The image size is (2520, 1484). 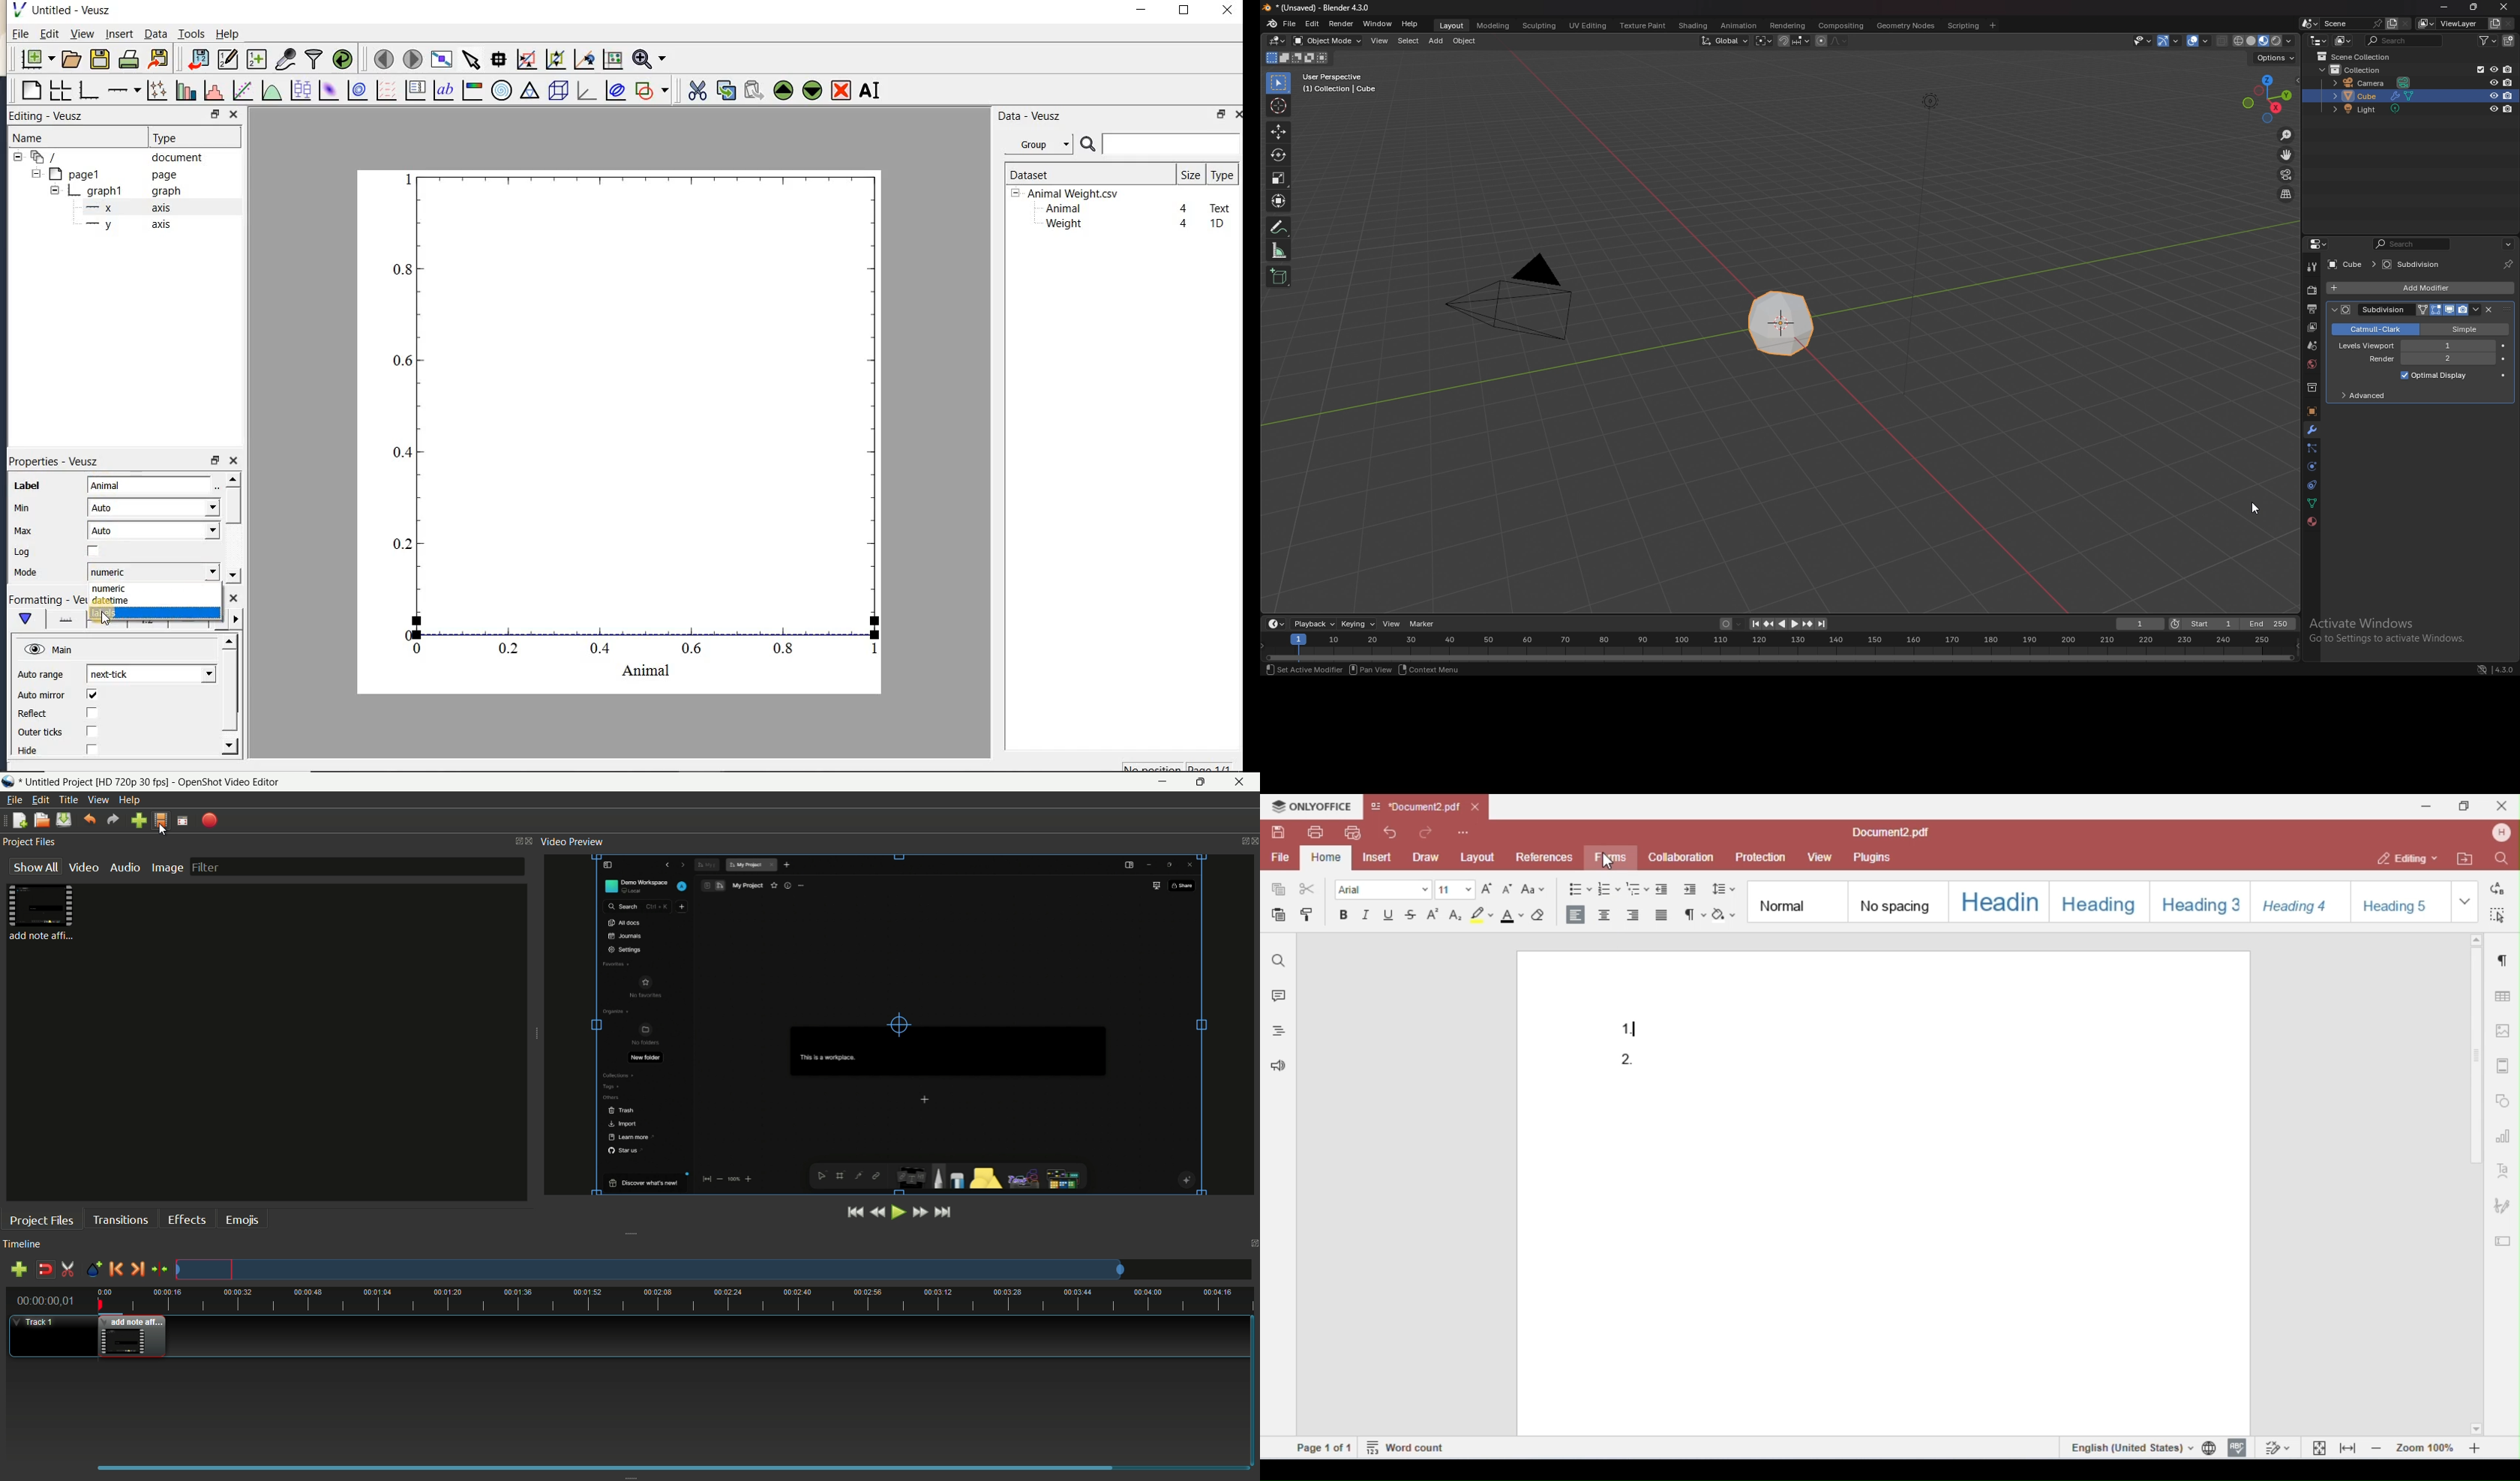 What do you see at coordinates (1328, 40) in the screenshot?
I see `object mode` at bounding box center [1328, 40].